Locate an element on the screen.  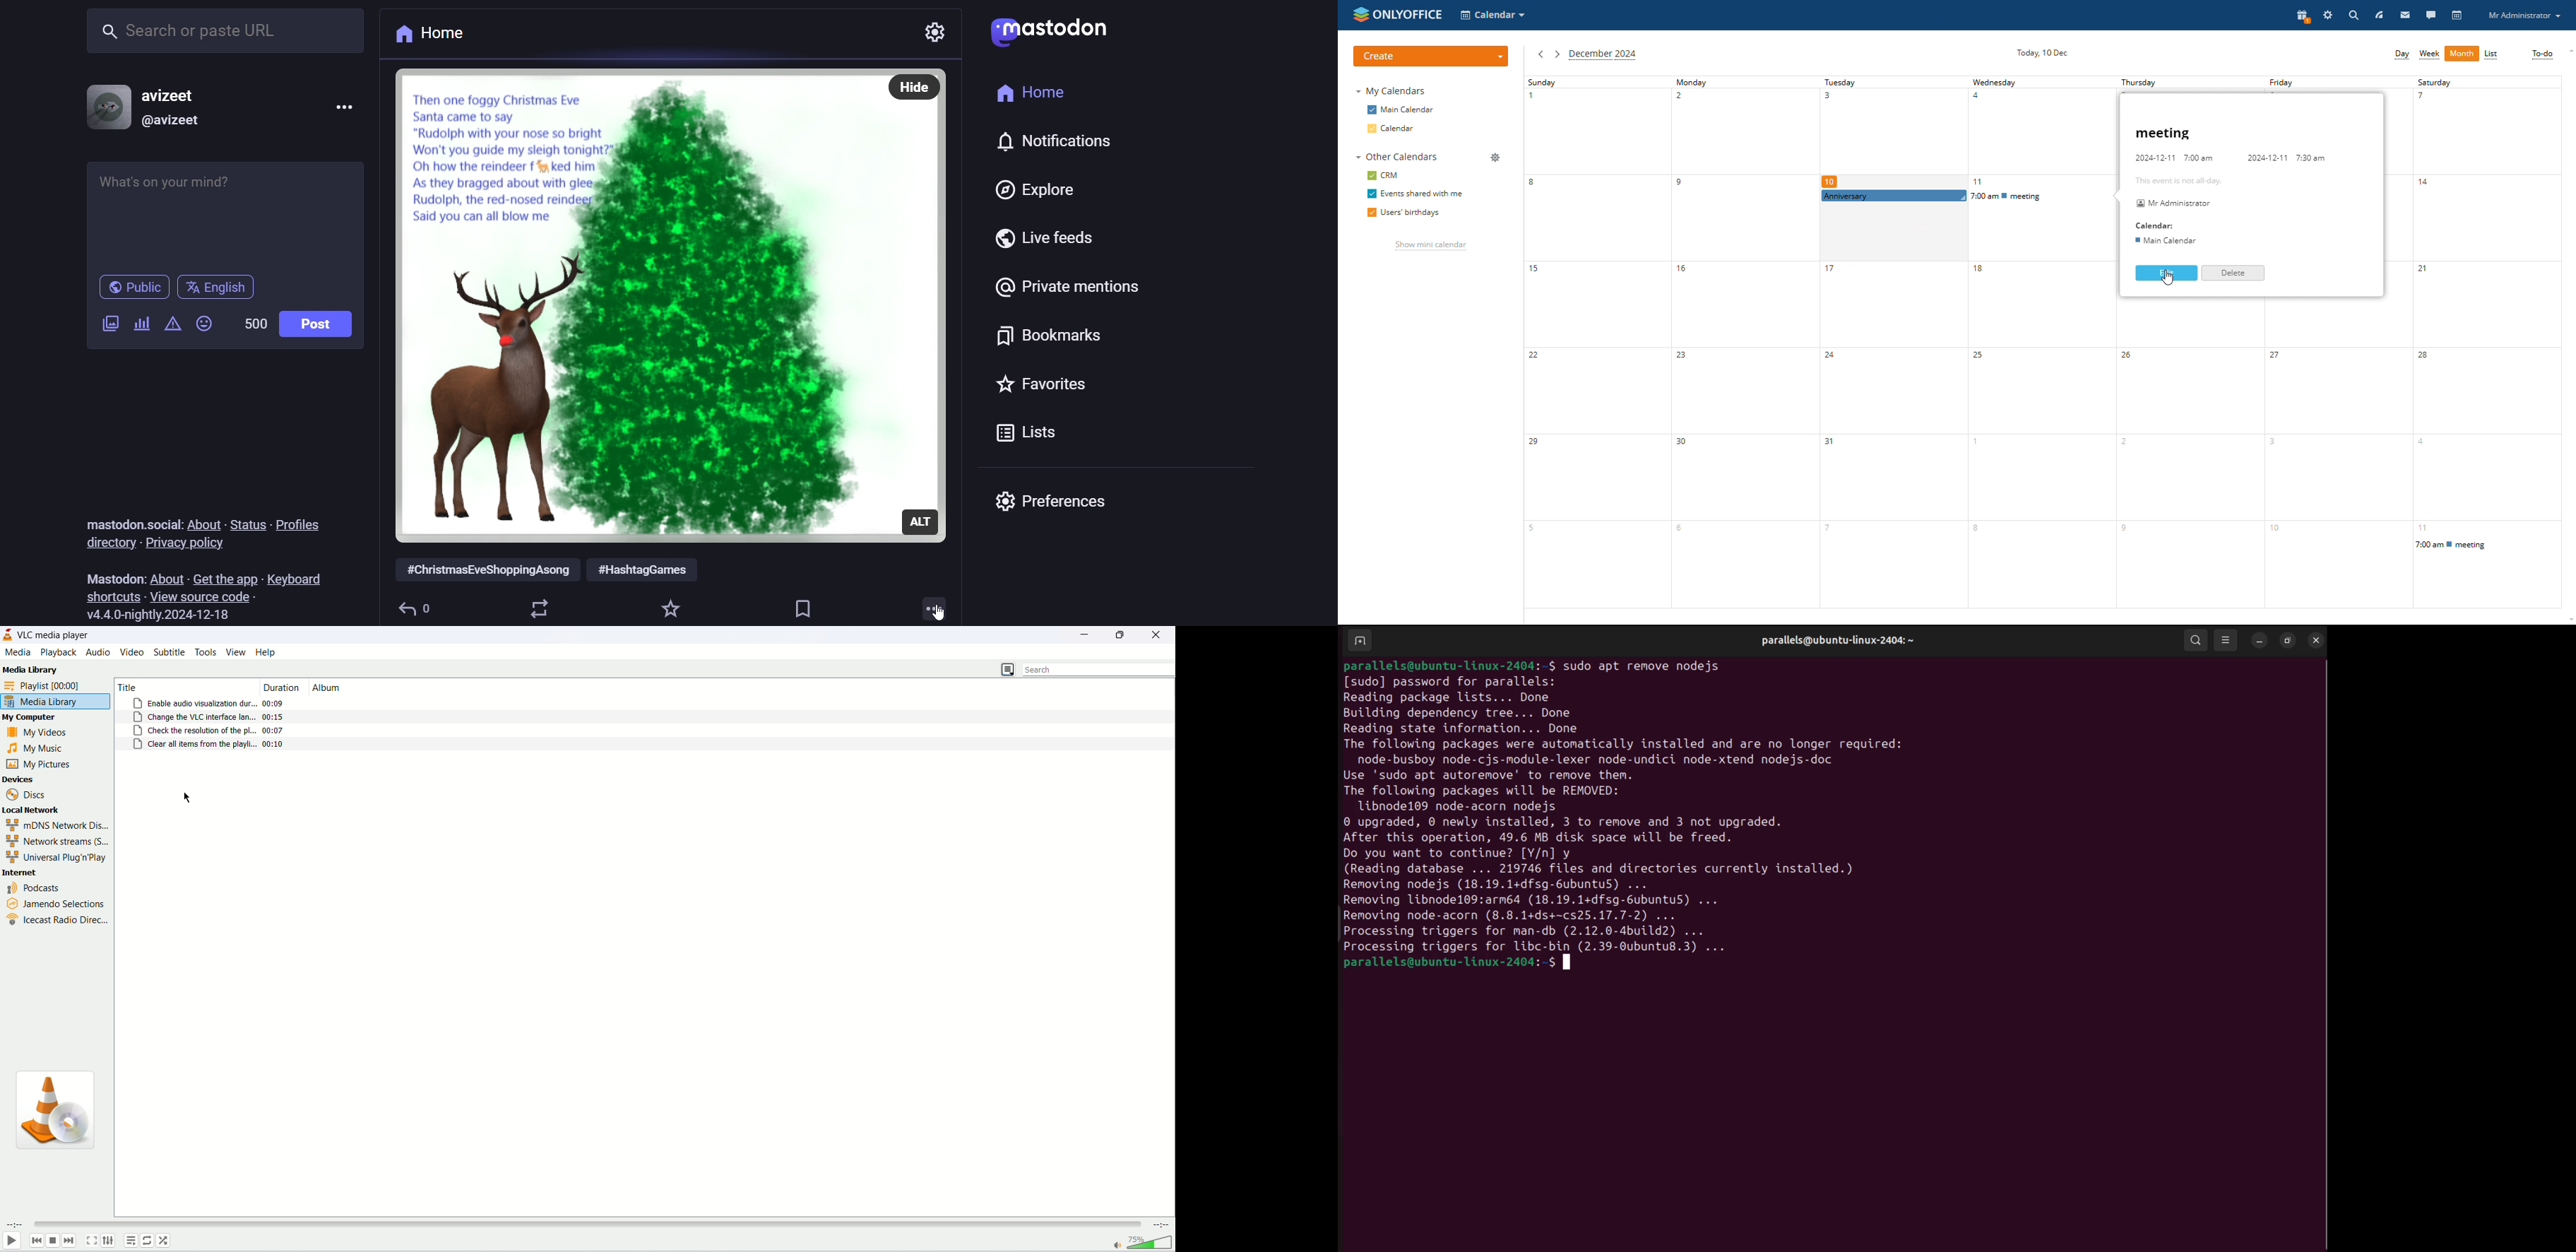
close is located at coordinates (1160, 635).